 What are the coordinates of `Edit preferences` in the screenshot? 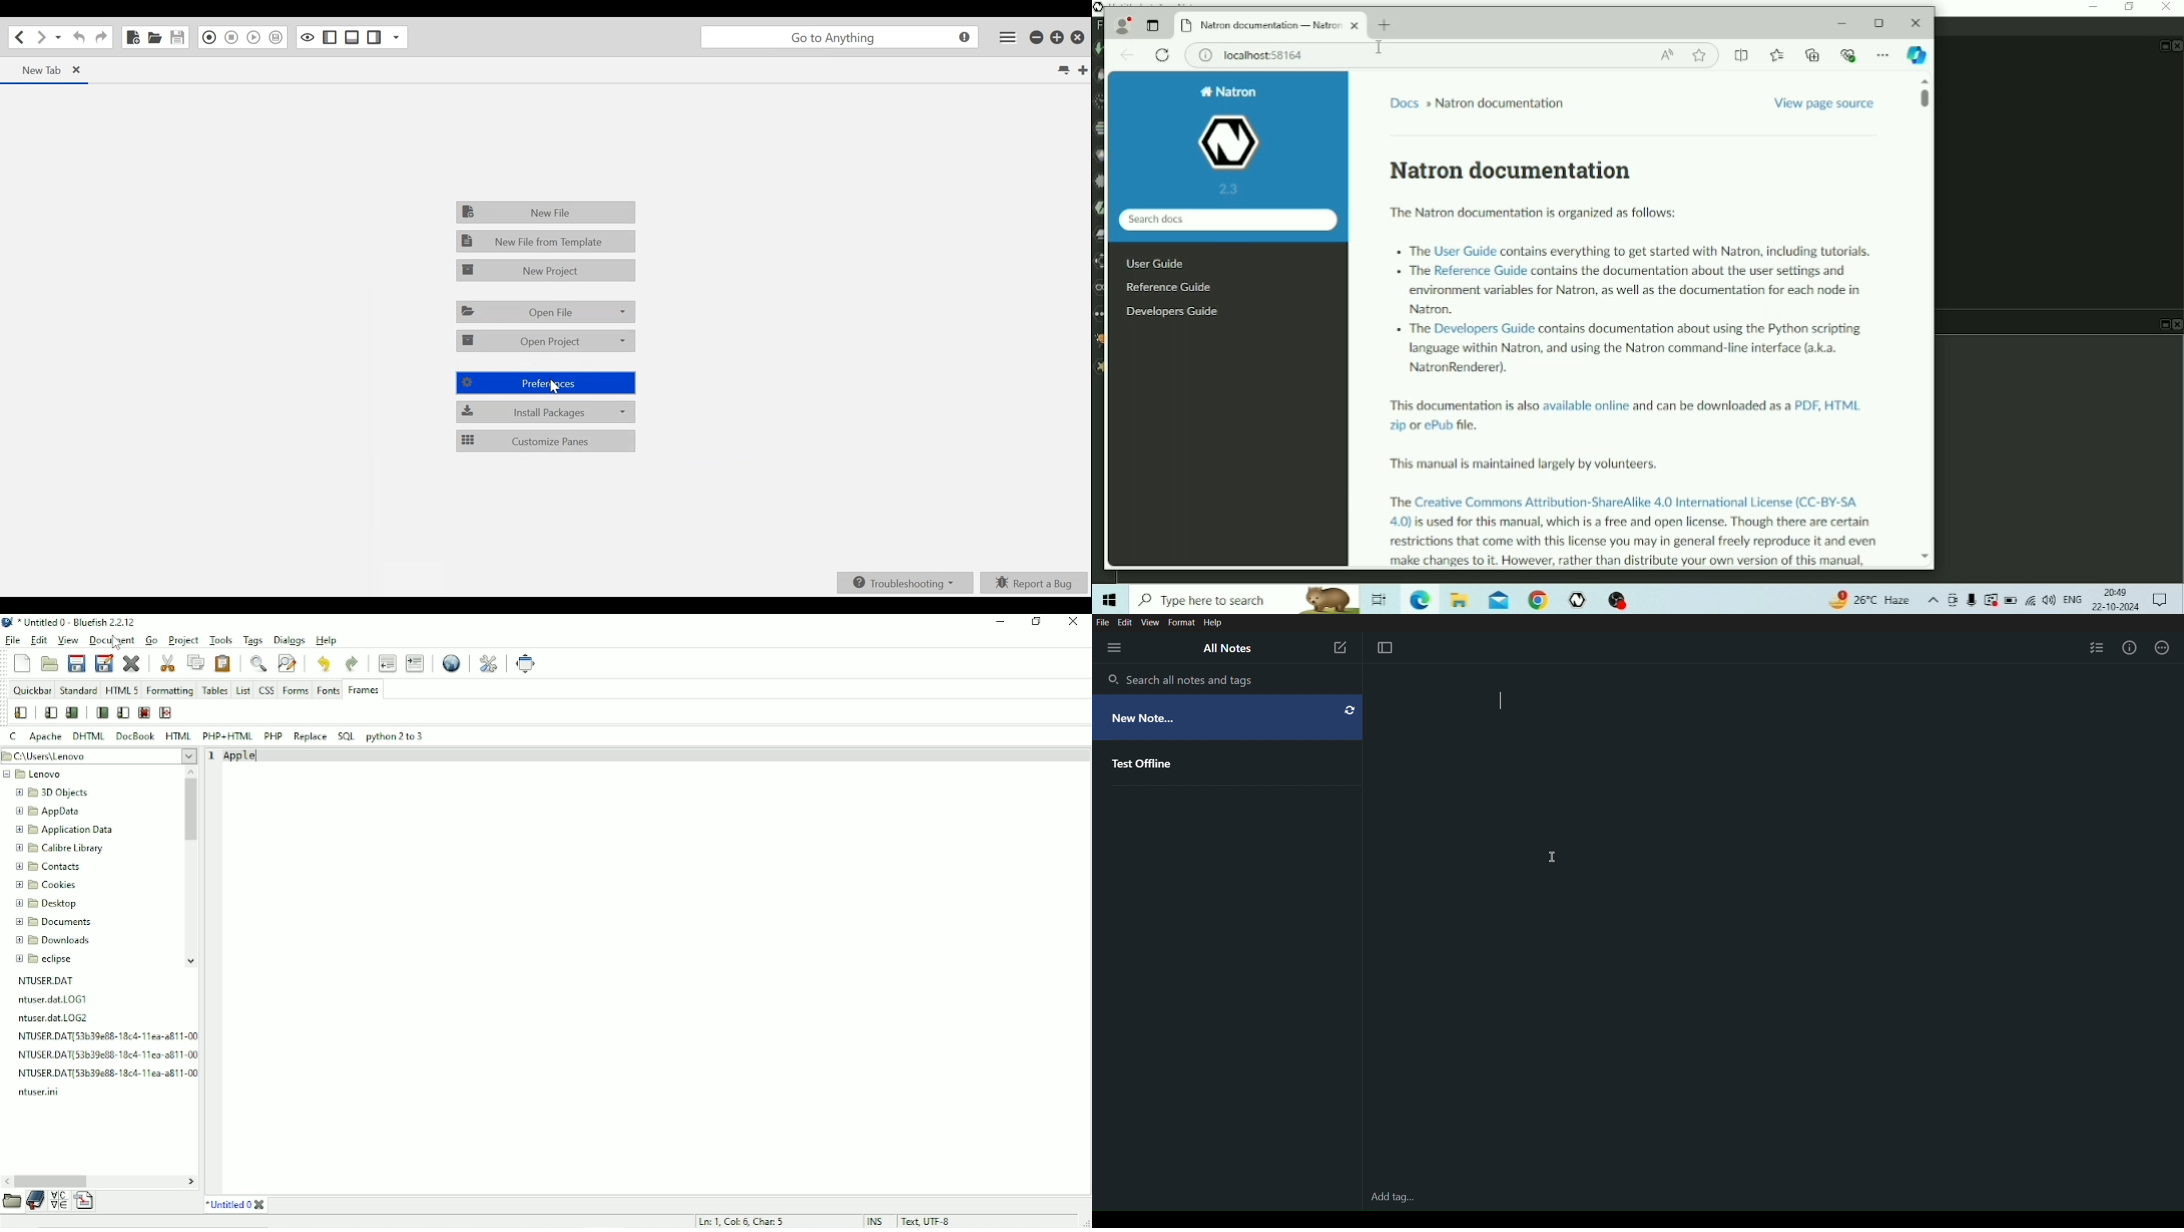 It's located at (489, 661).